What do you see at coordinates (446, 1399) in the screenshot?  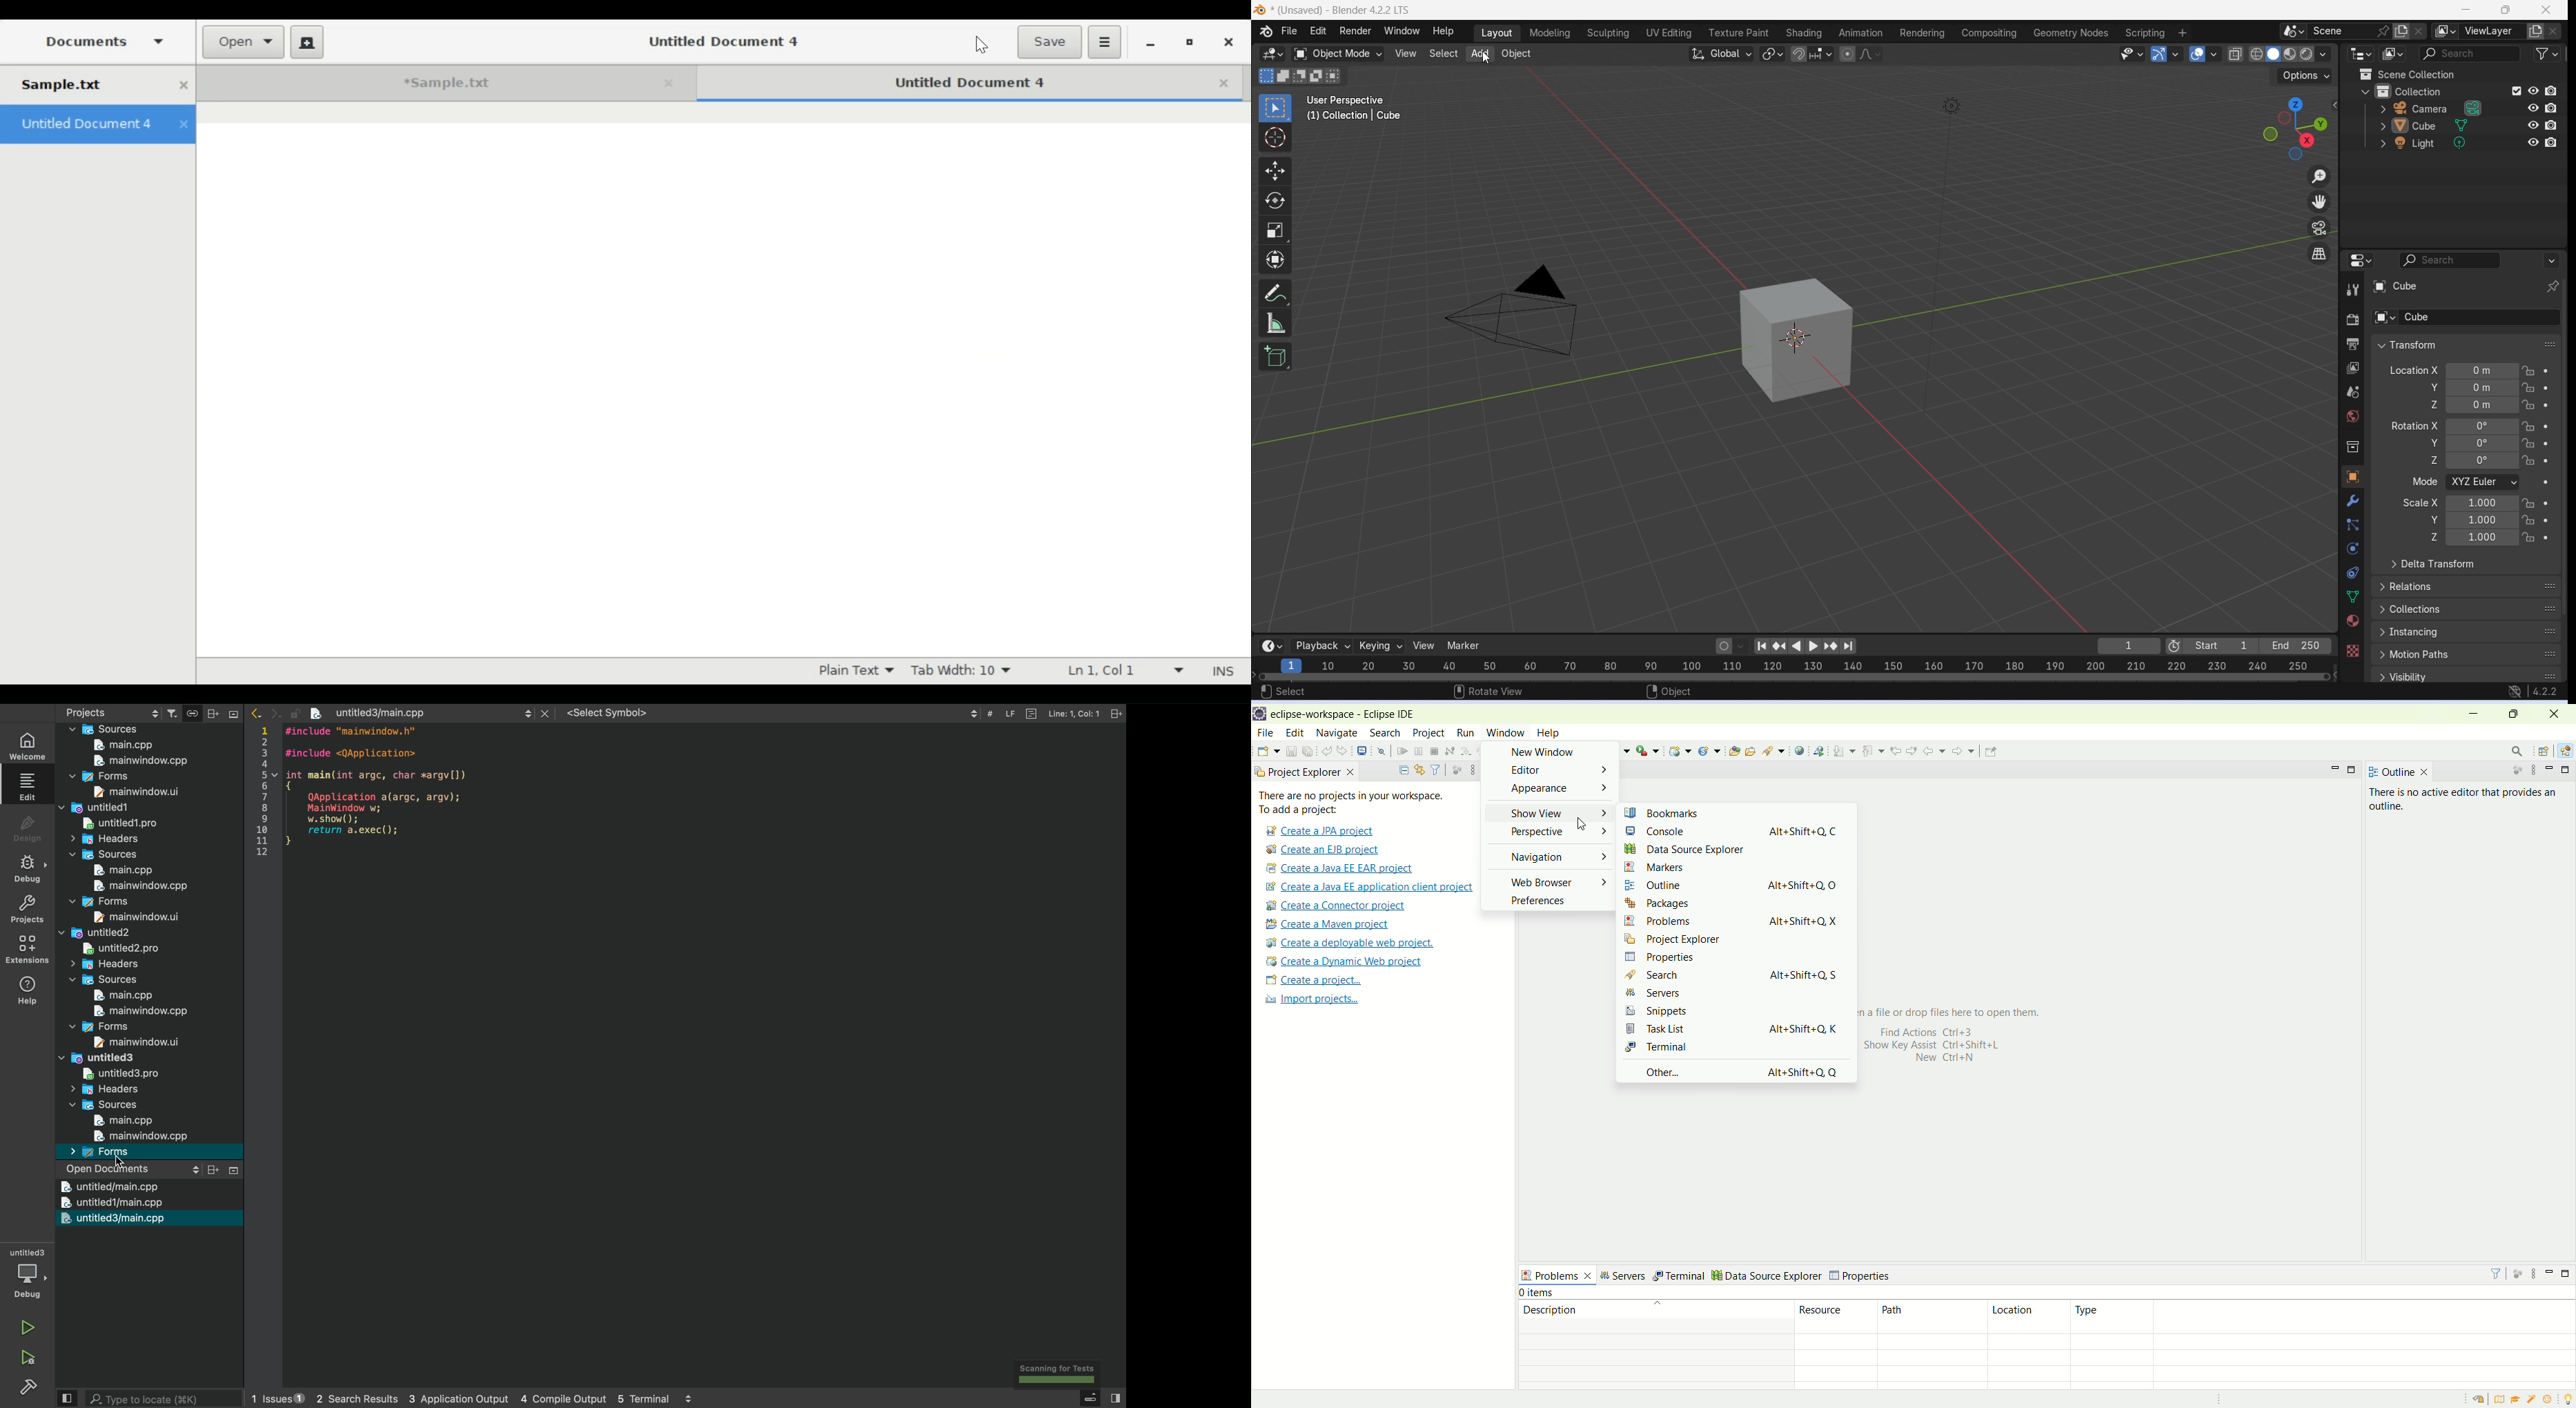 I see `3 application output` at bounding box center [446, 1399].